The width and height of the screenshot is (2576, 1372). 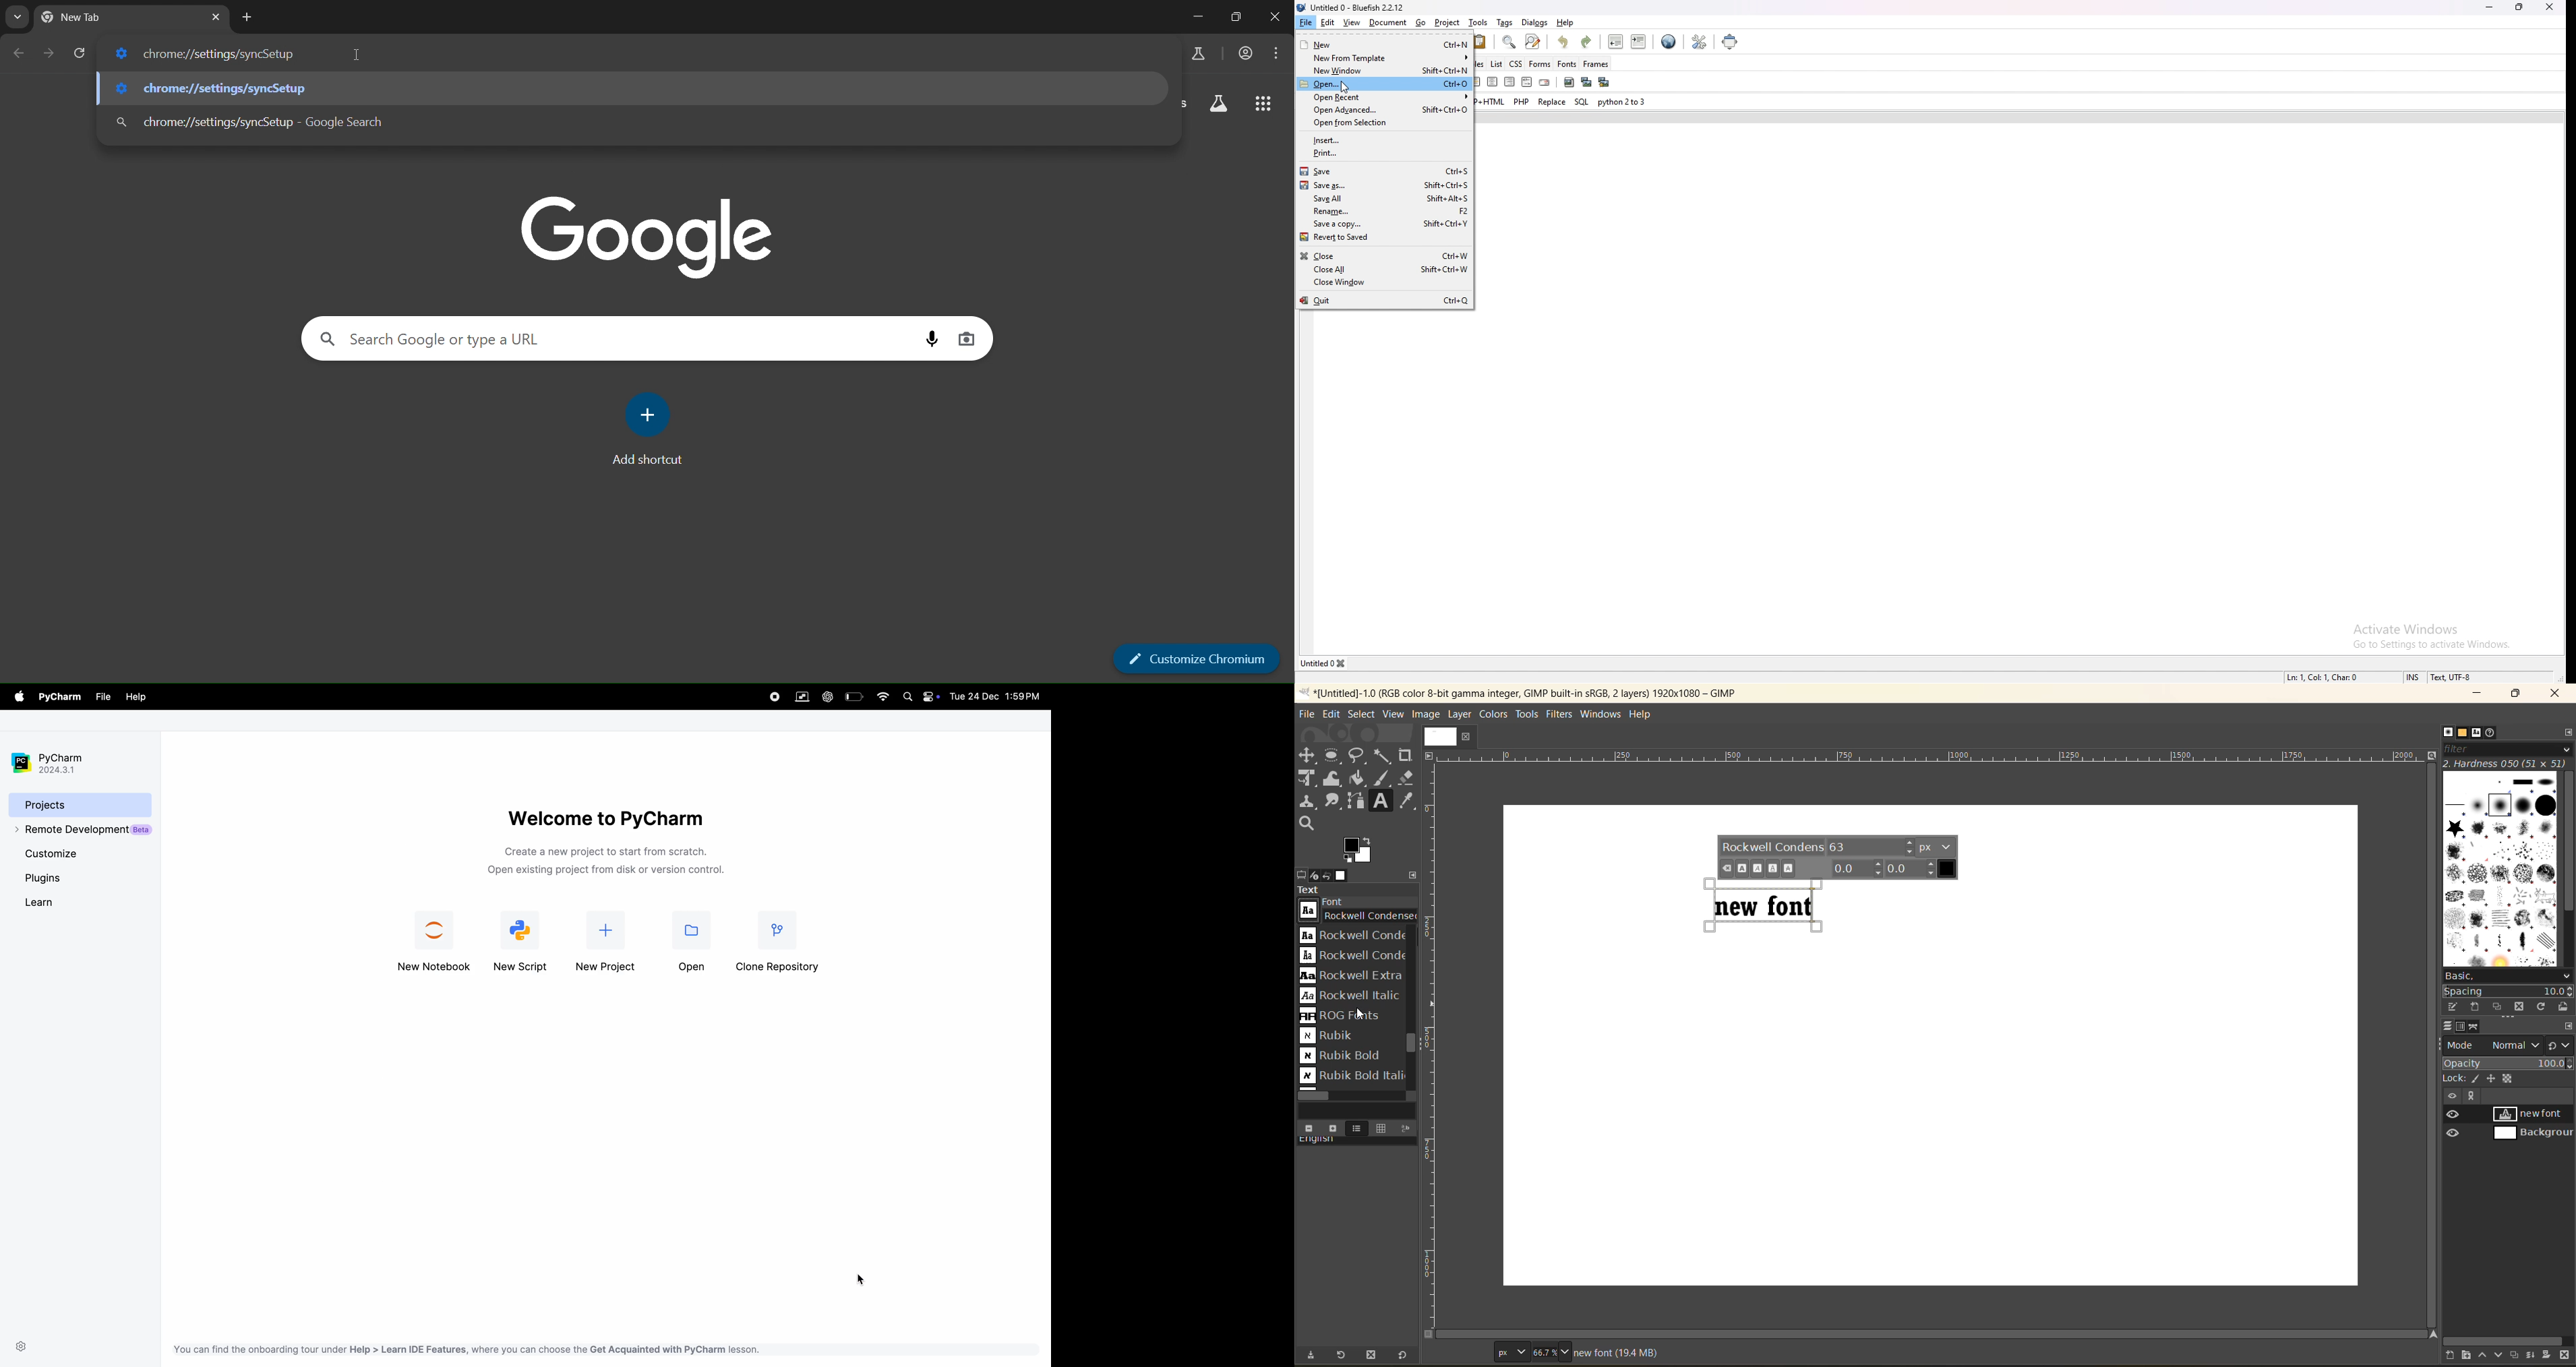 I want to click on close all, so click(x=1334, y=269).